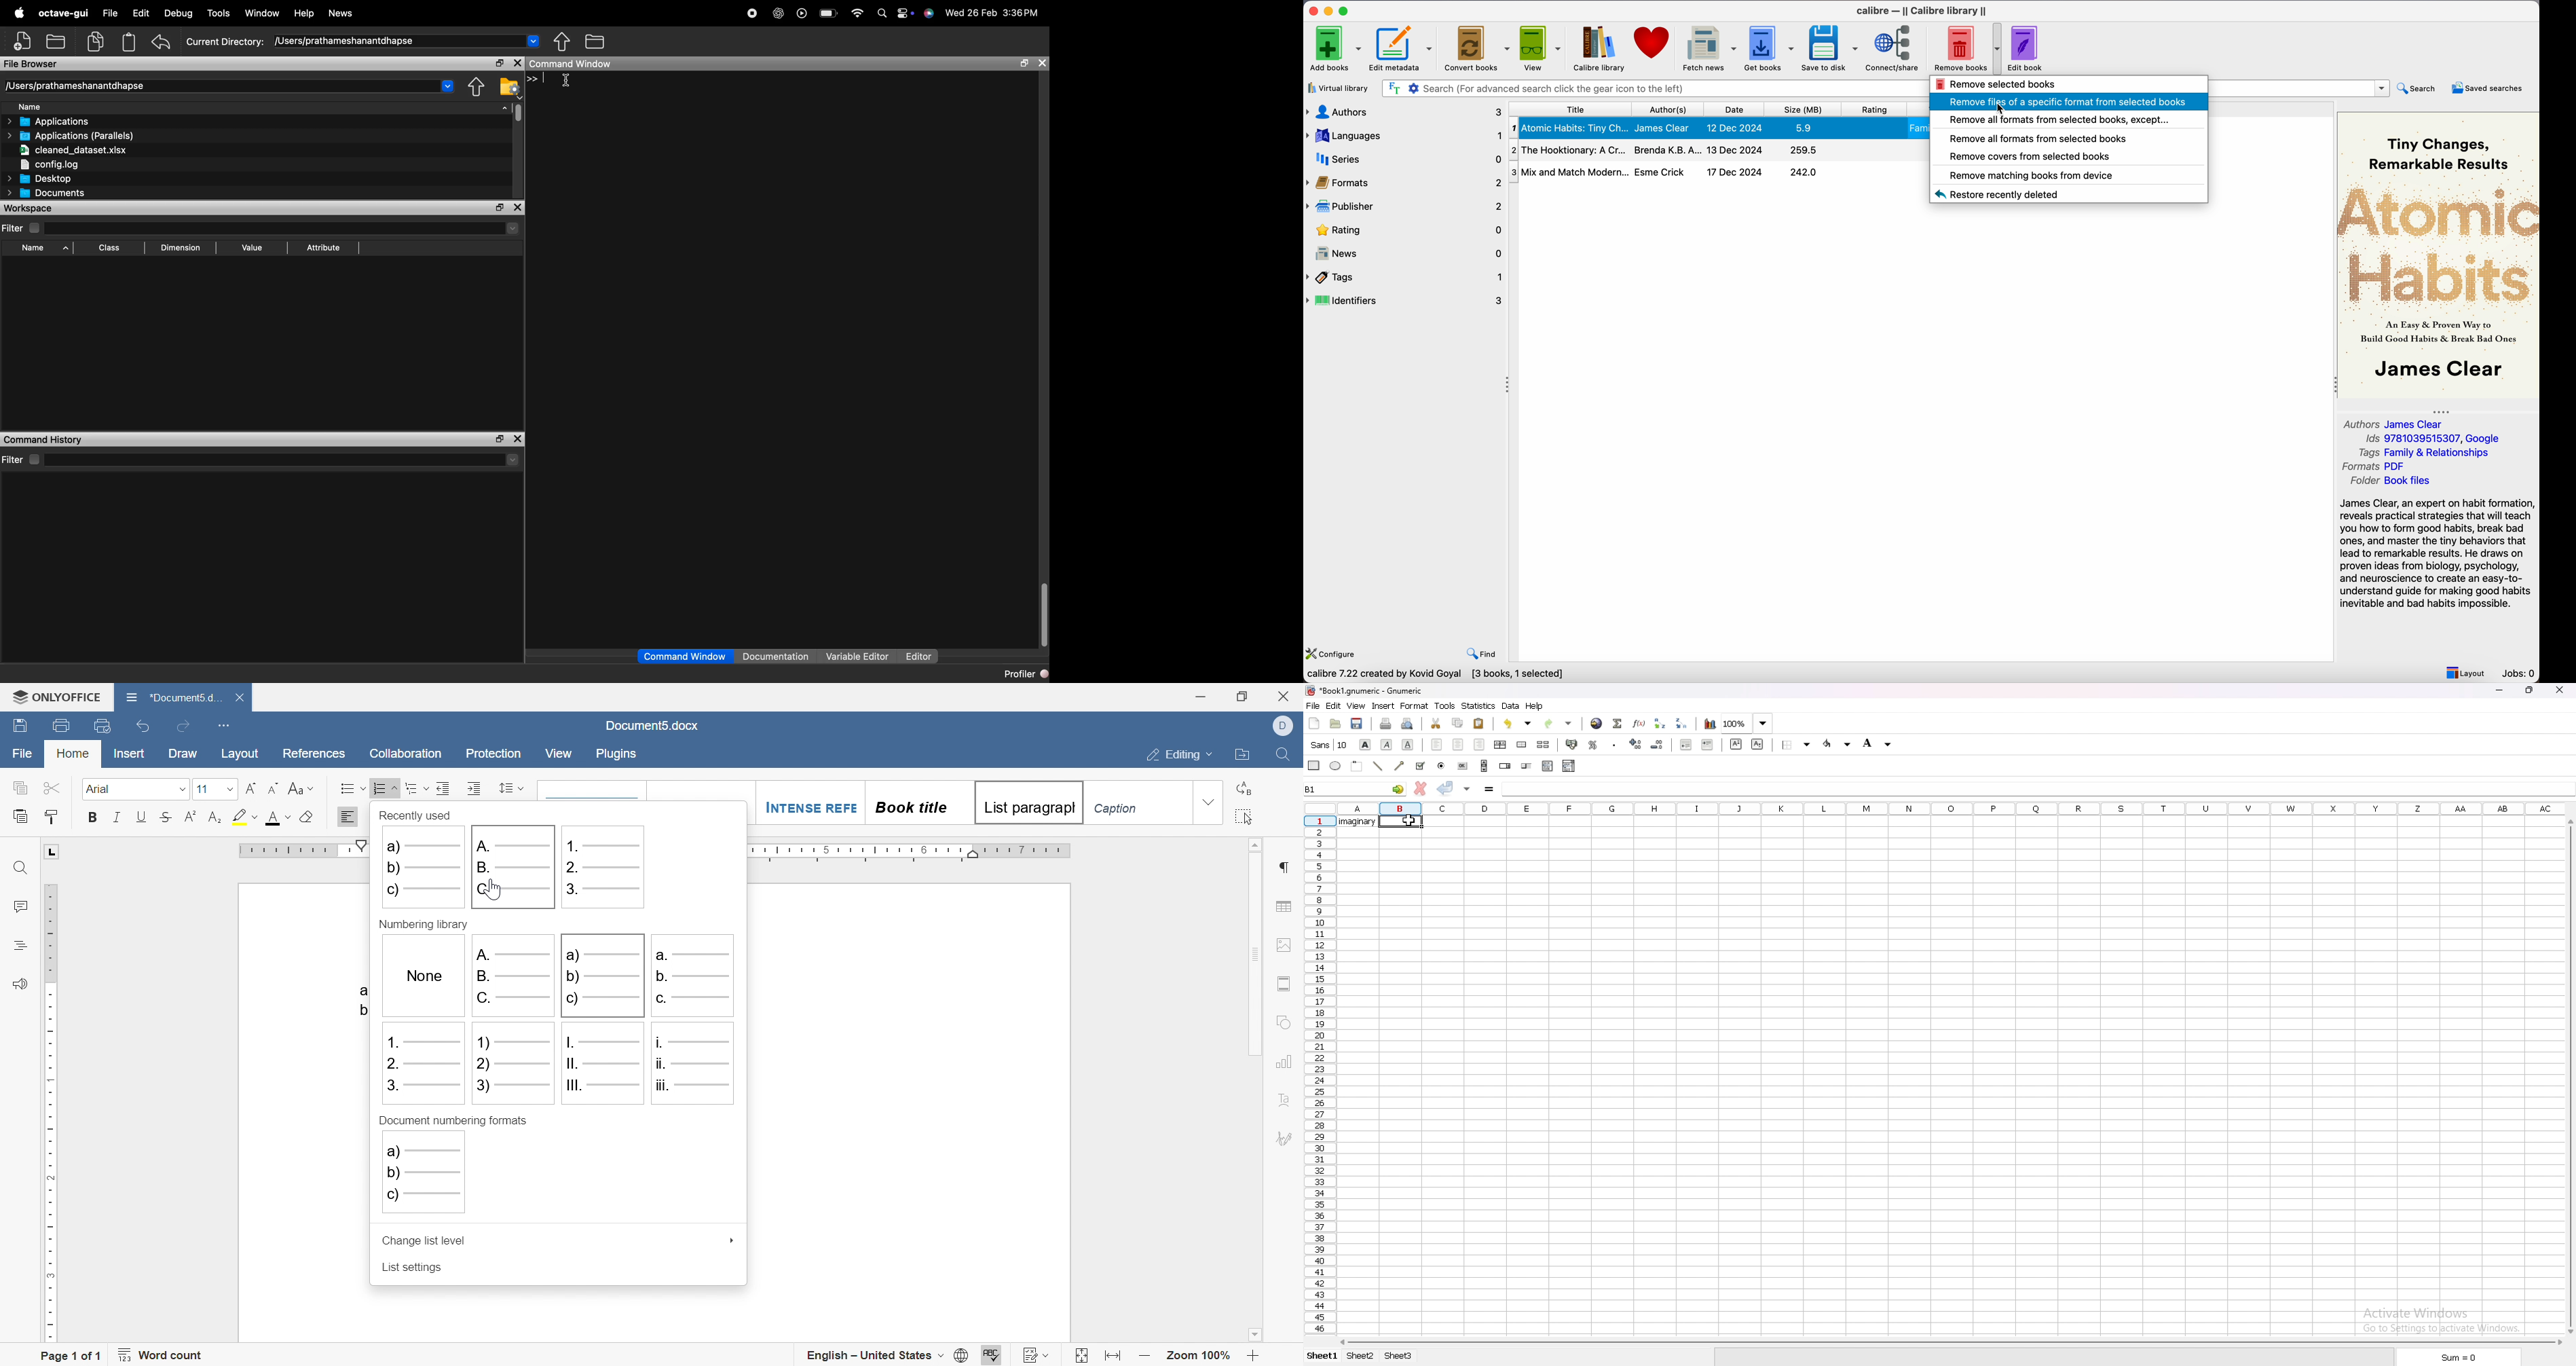 This screenshot has height=1372, width=2576. Describe the element at coordinates (856, 657) in the screenshot. I see `Variable Editor` at that location.